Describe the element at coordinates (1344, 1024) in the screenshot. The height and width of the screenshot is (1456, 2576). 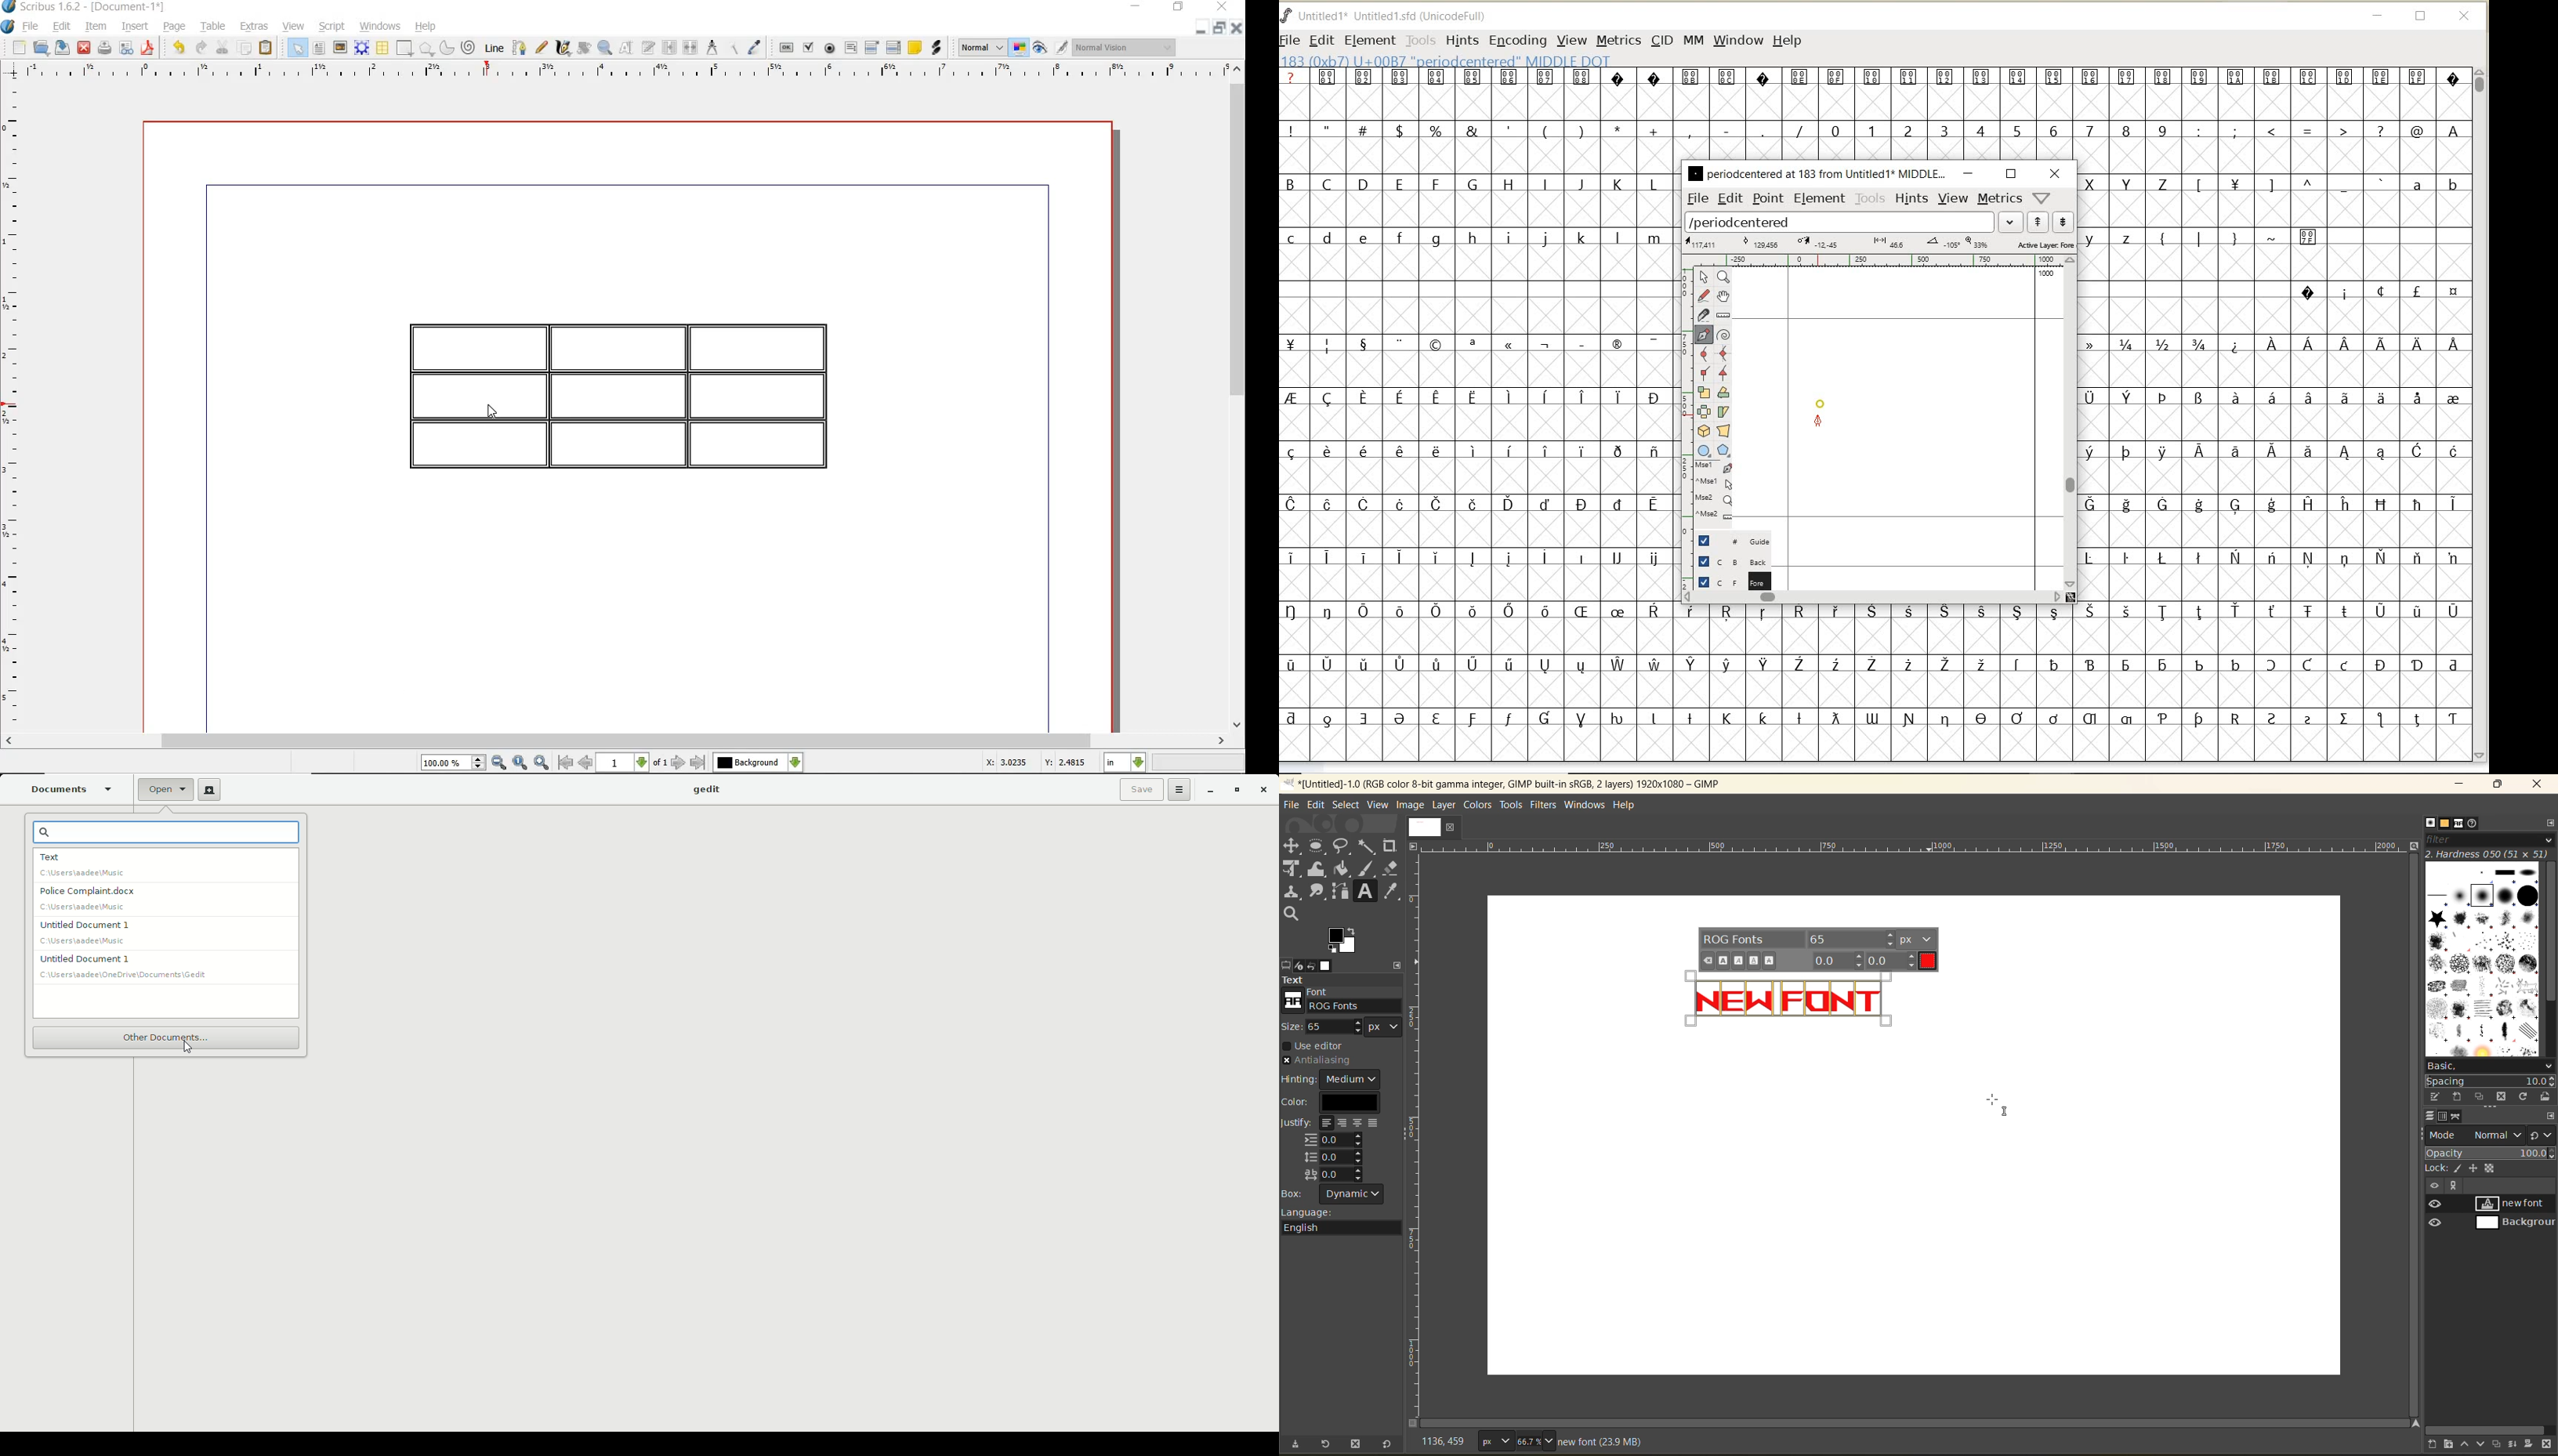
I see `size` at that location.